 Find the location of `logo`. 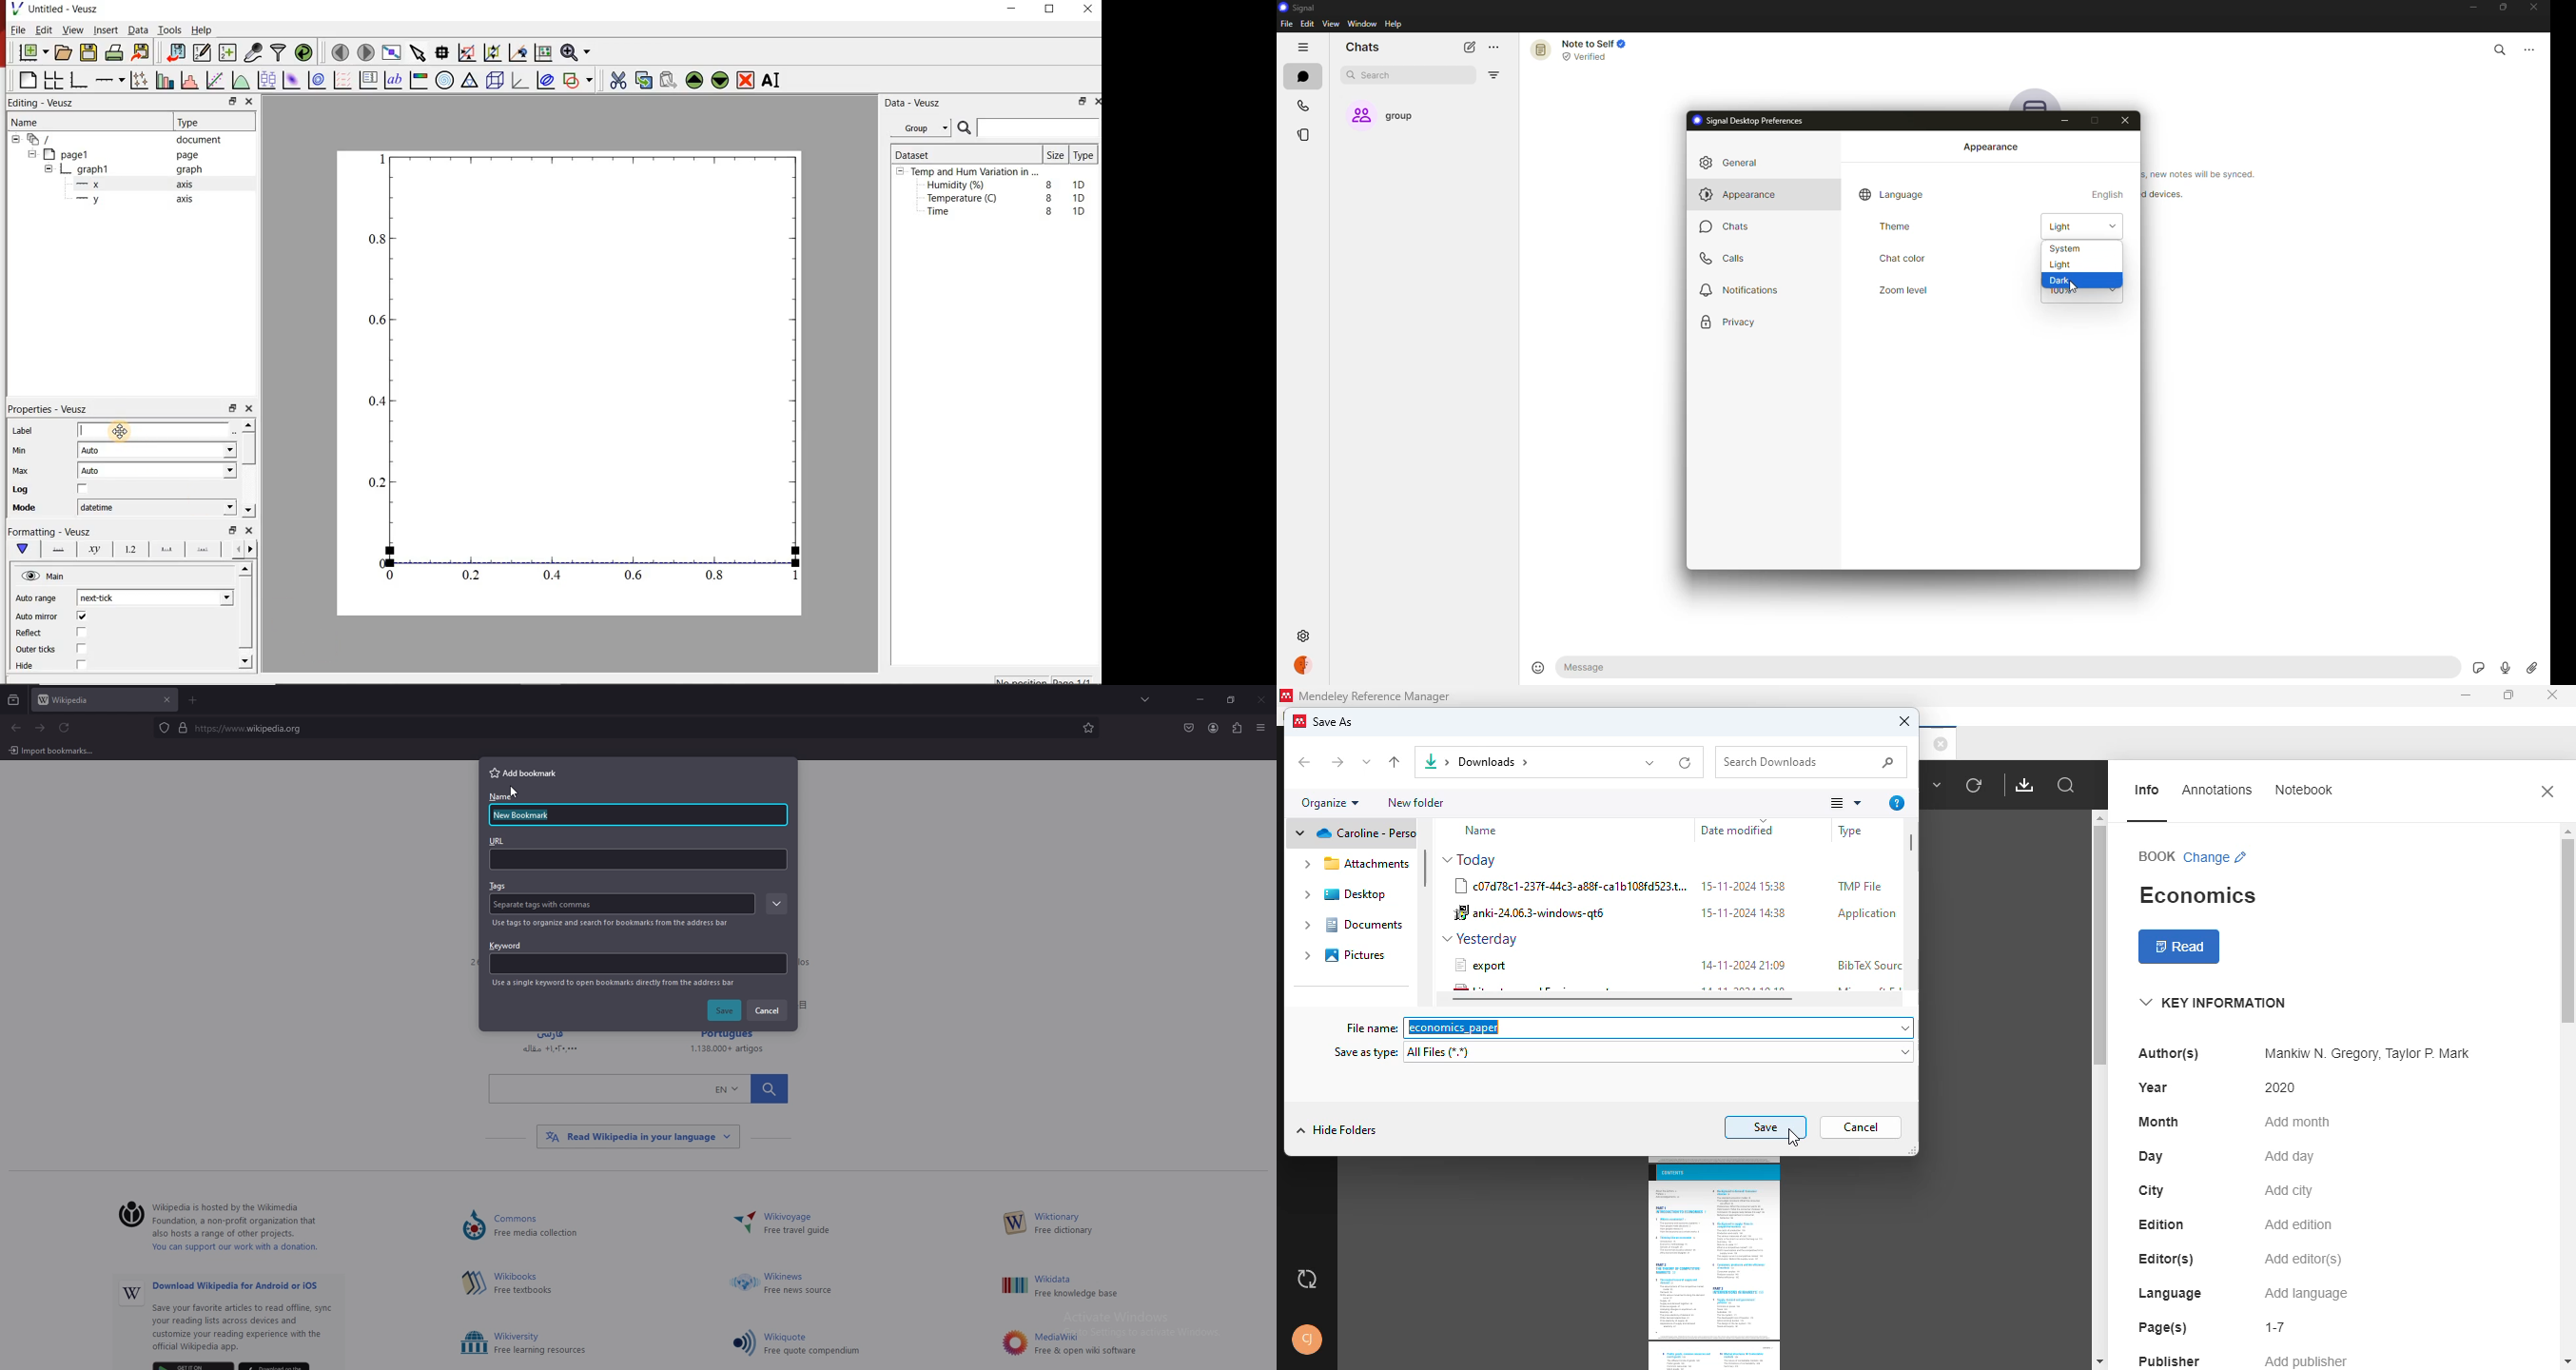

logo is located at coordinates (1299, 721).